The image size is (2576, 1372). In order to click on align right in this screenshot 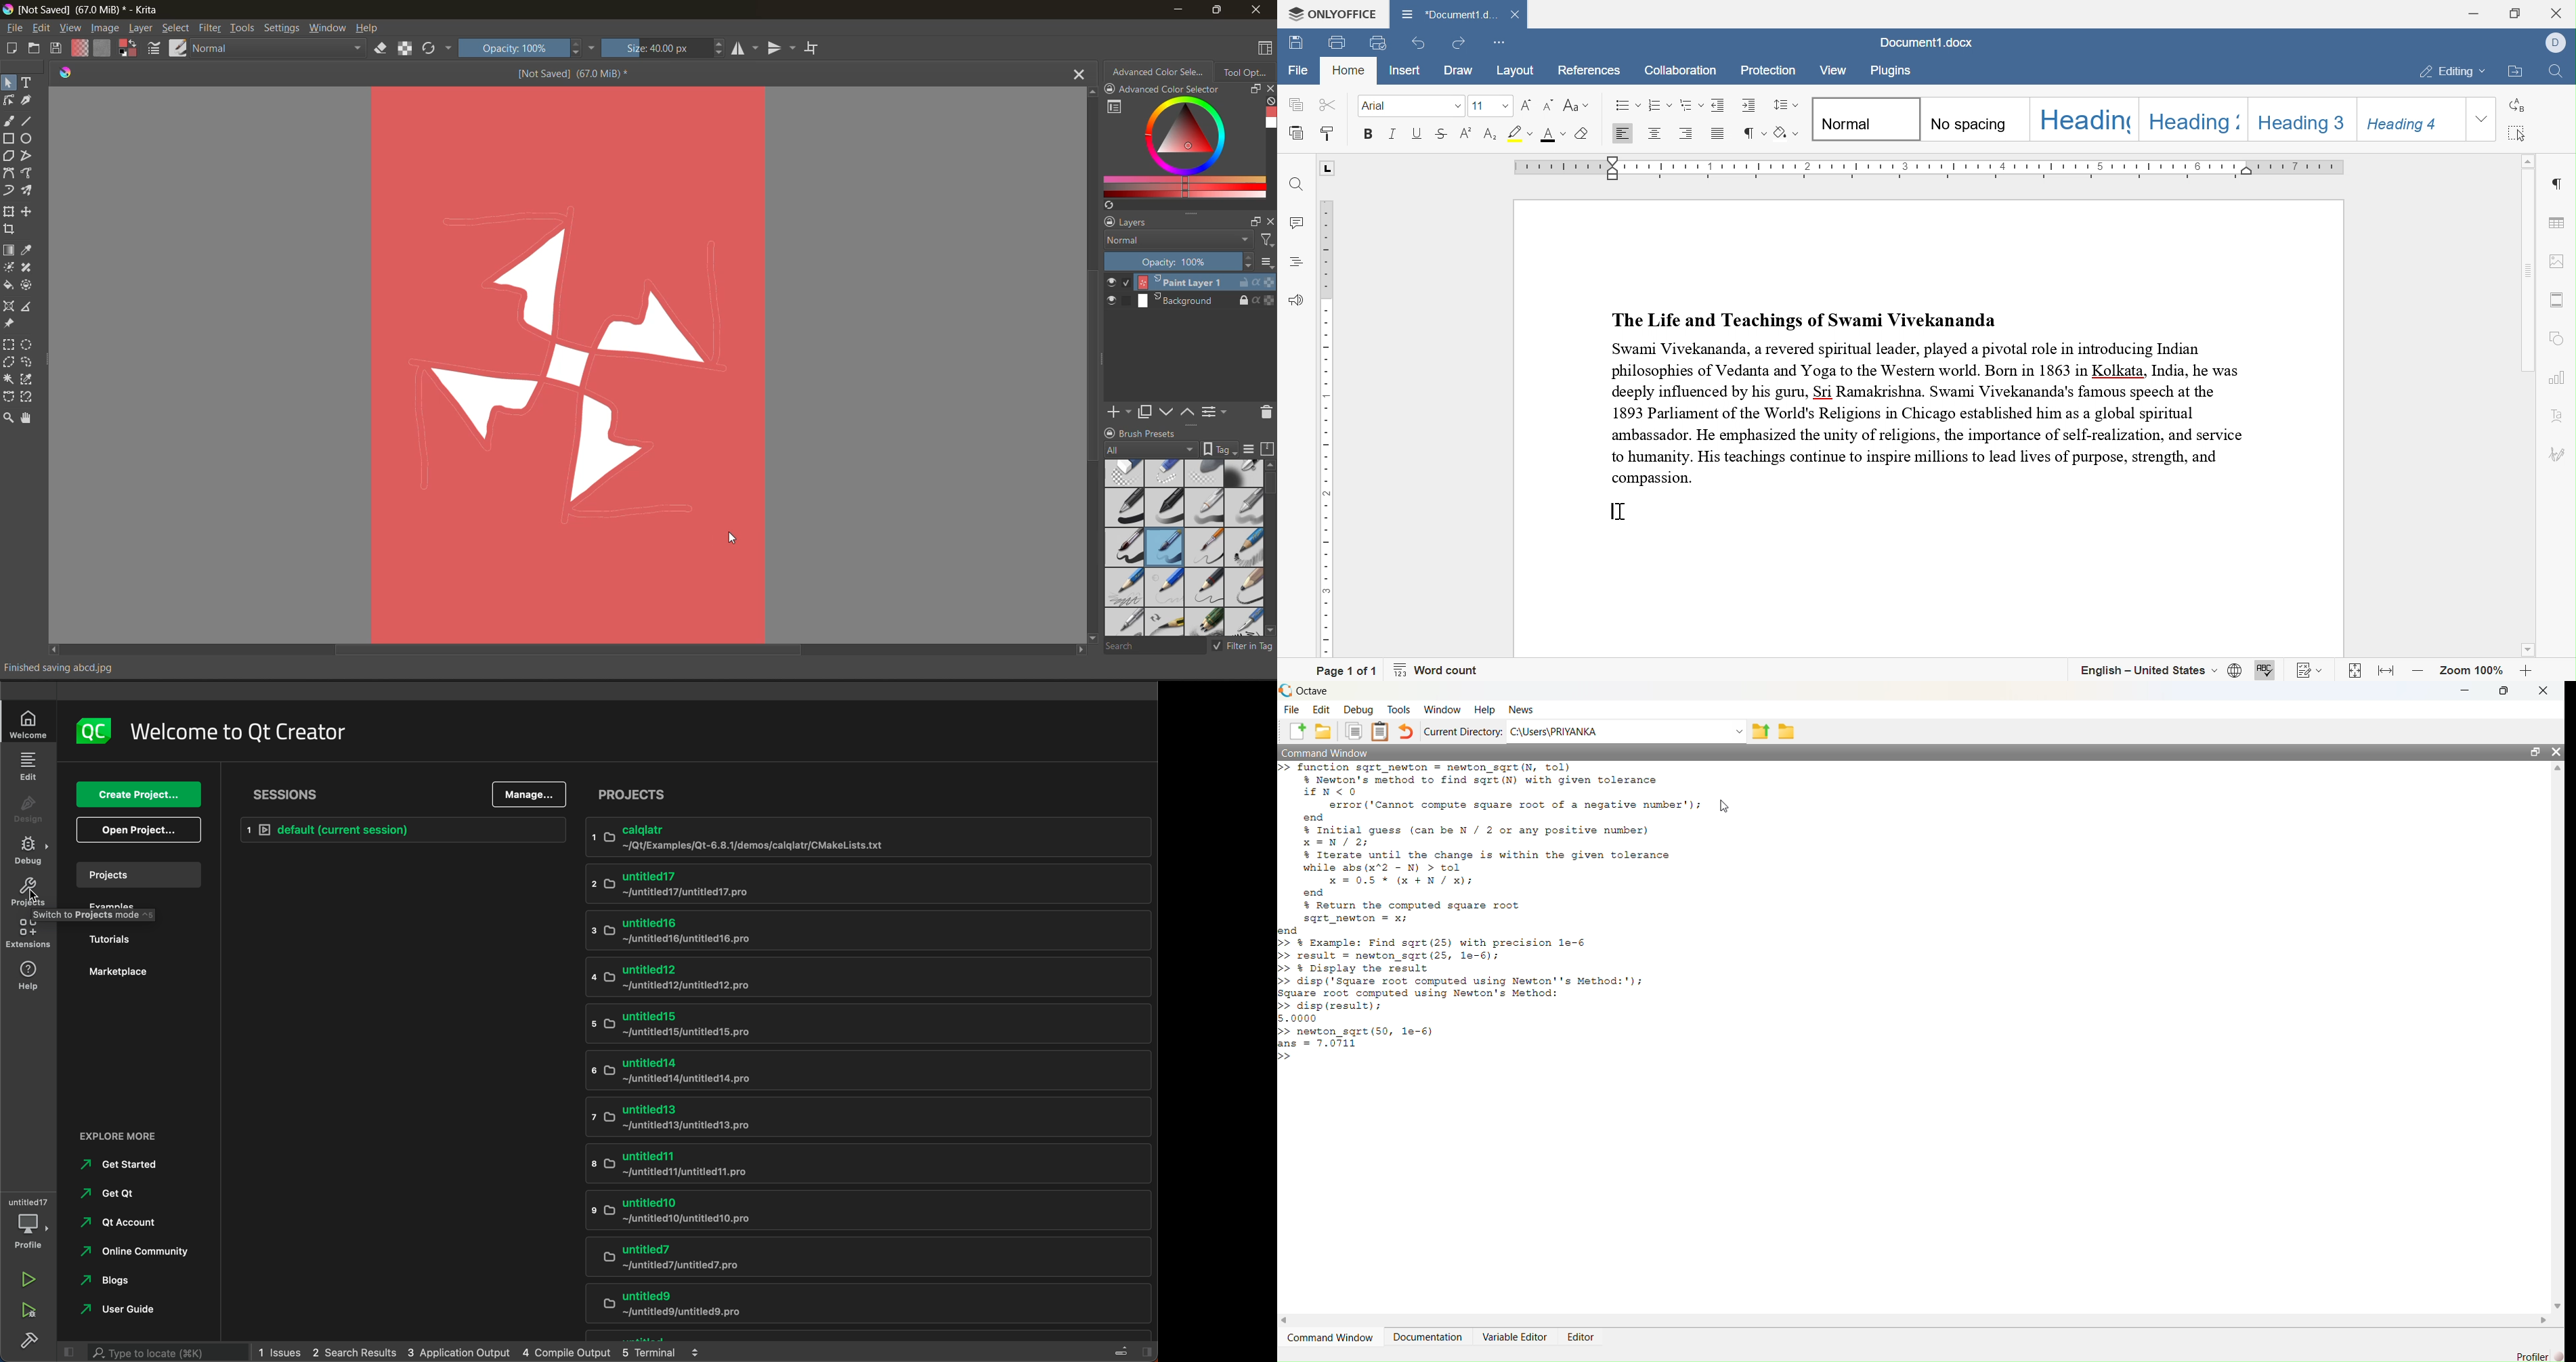, I will do `click(1686, 132)`.